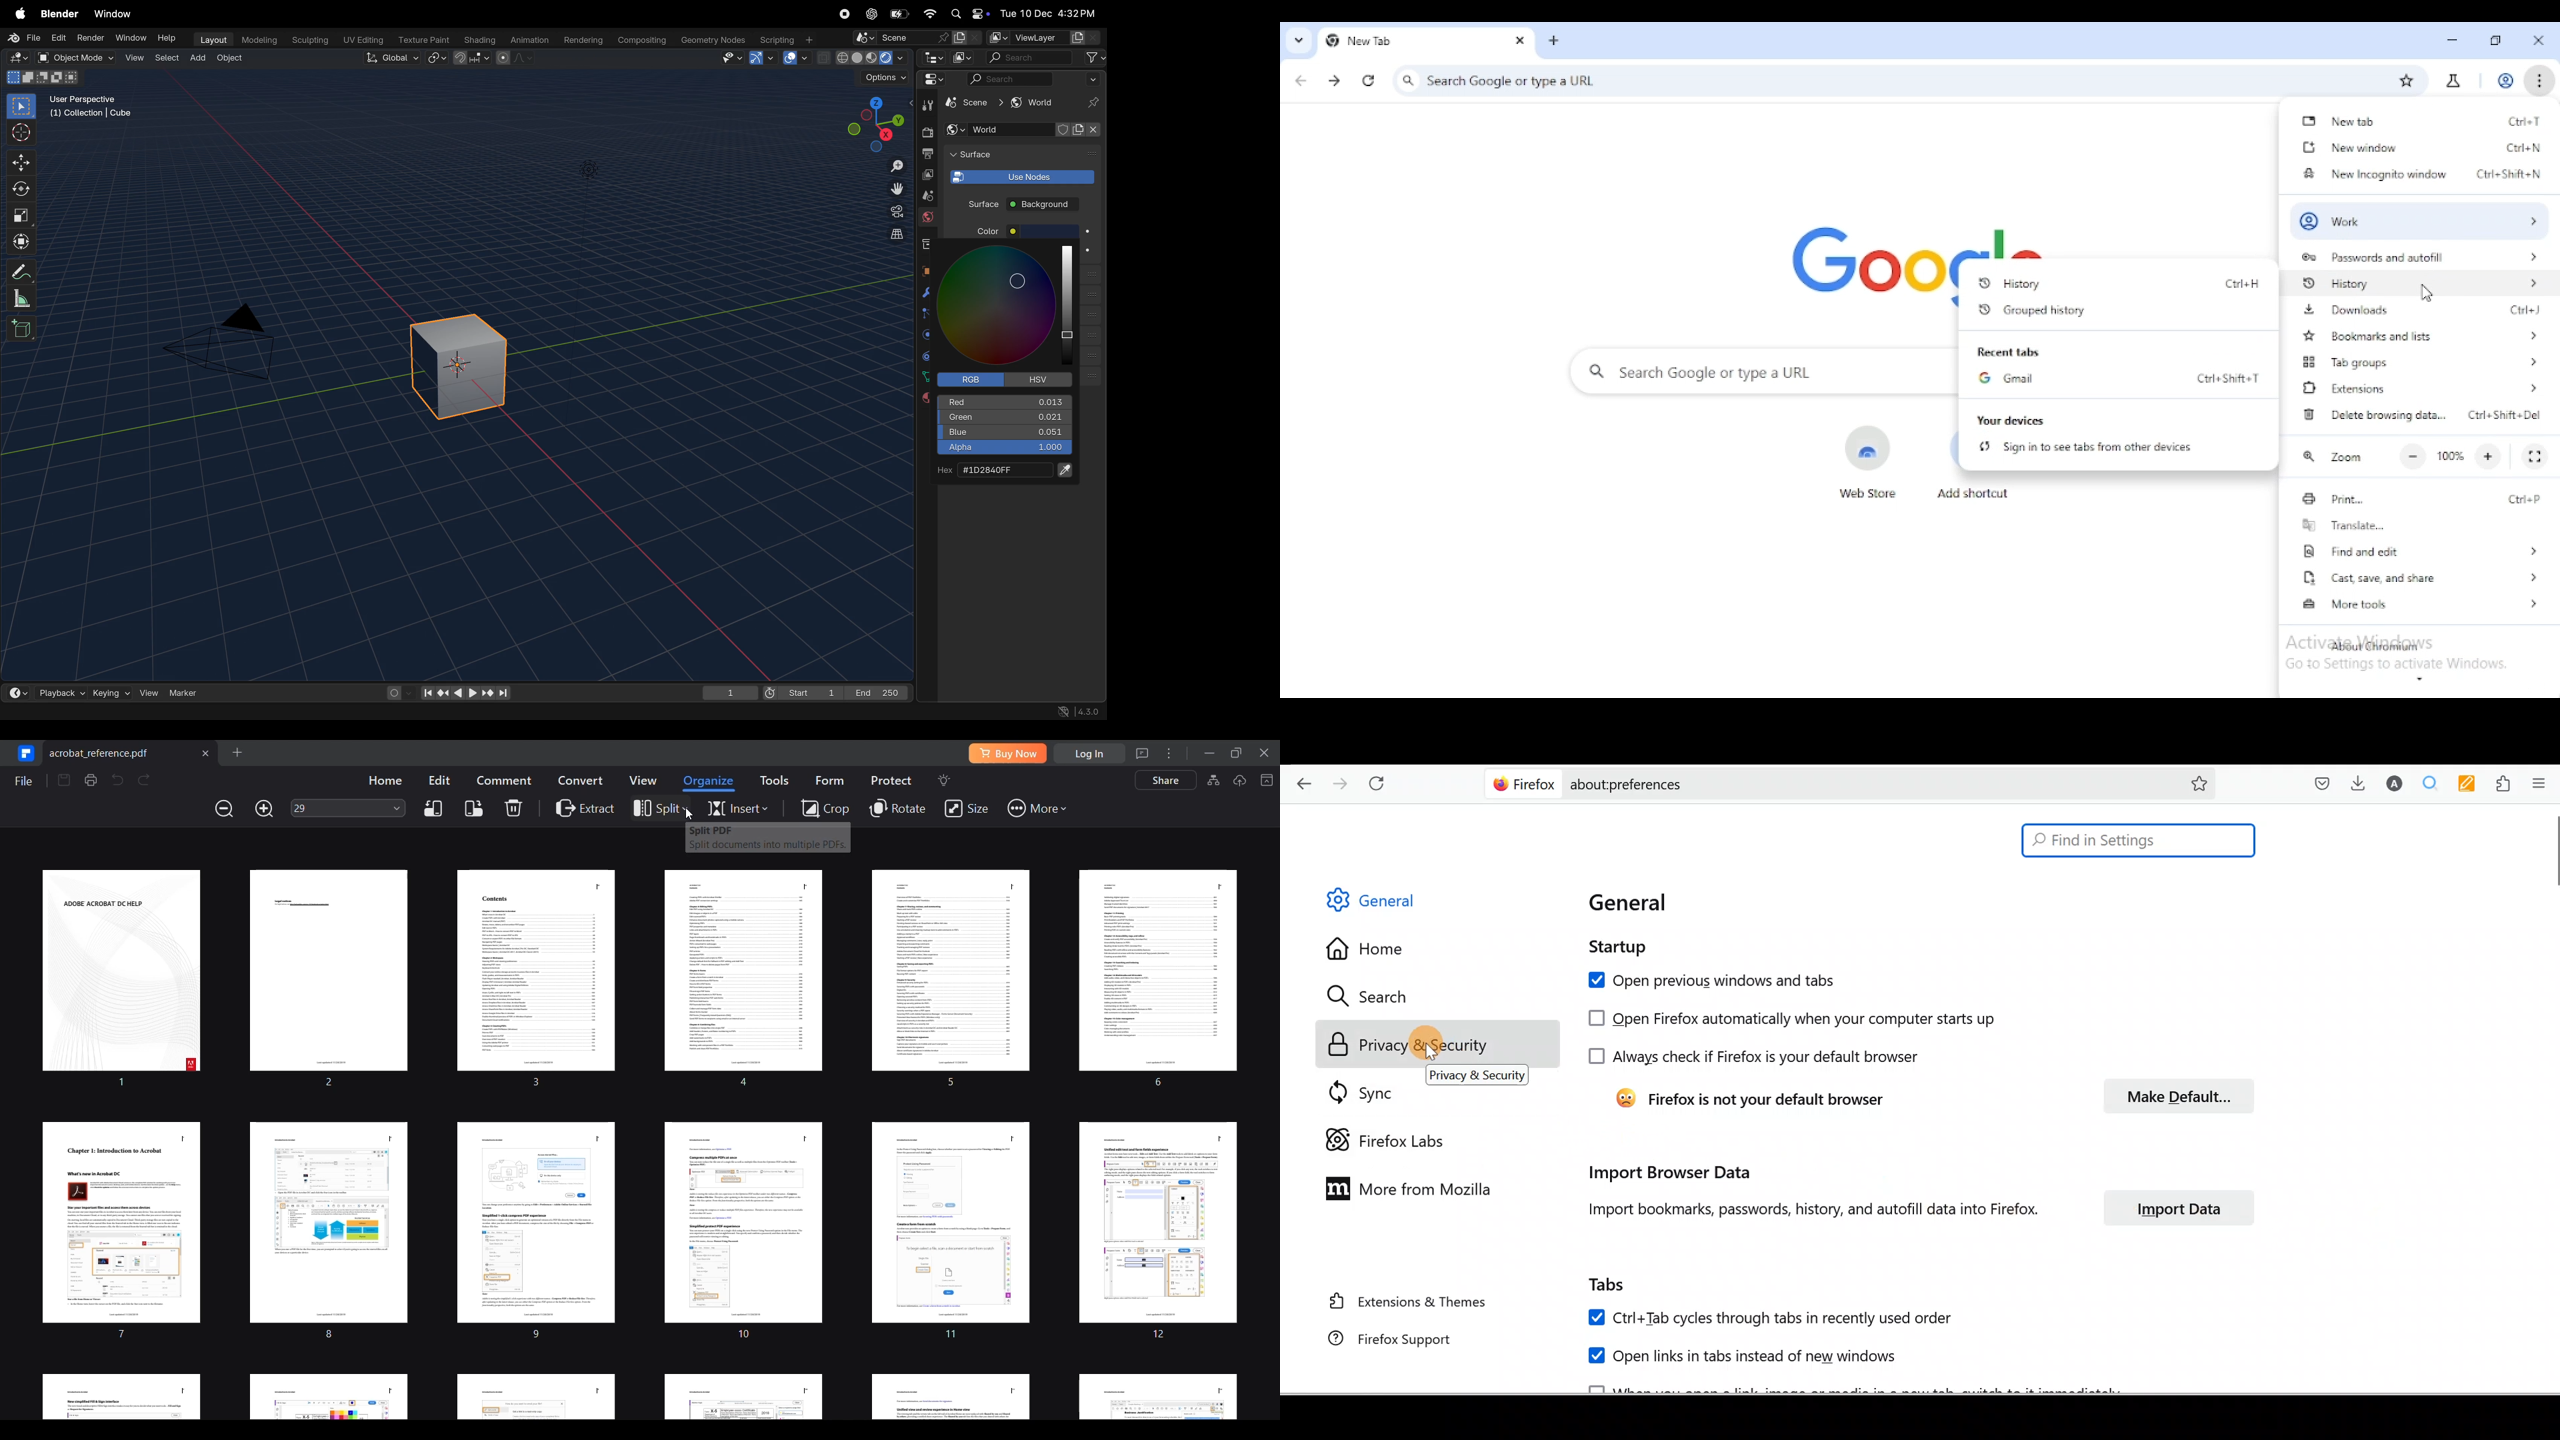 This screenshot has width=2576, height=1456. What do you see at coordinates (926, 174) in the screenshot?
I see `out put` at bounding box center [926, 174].